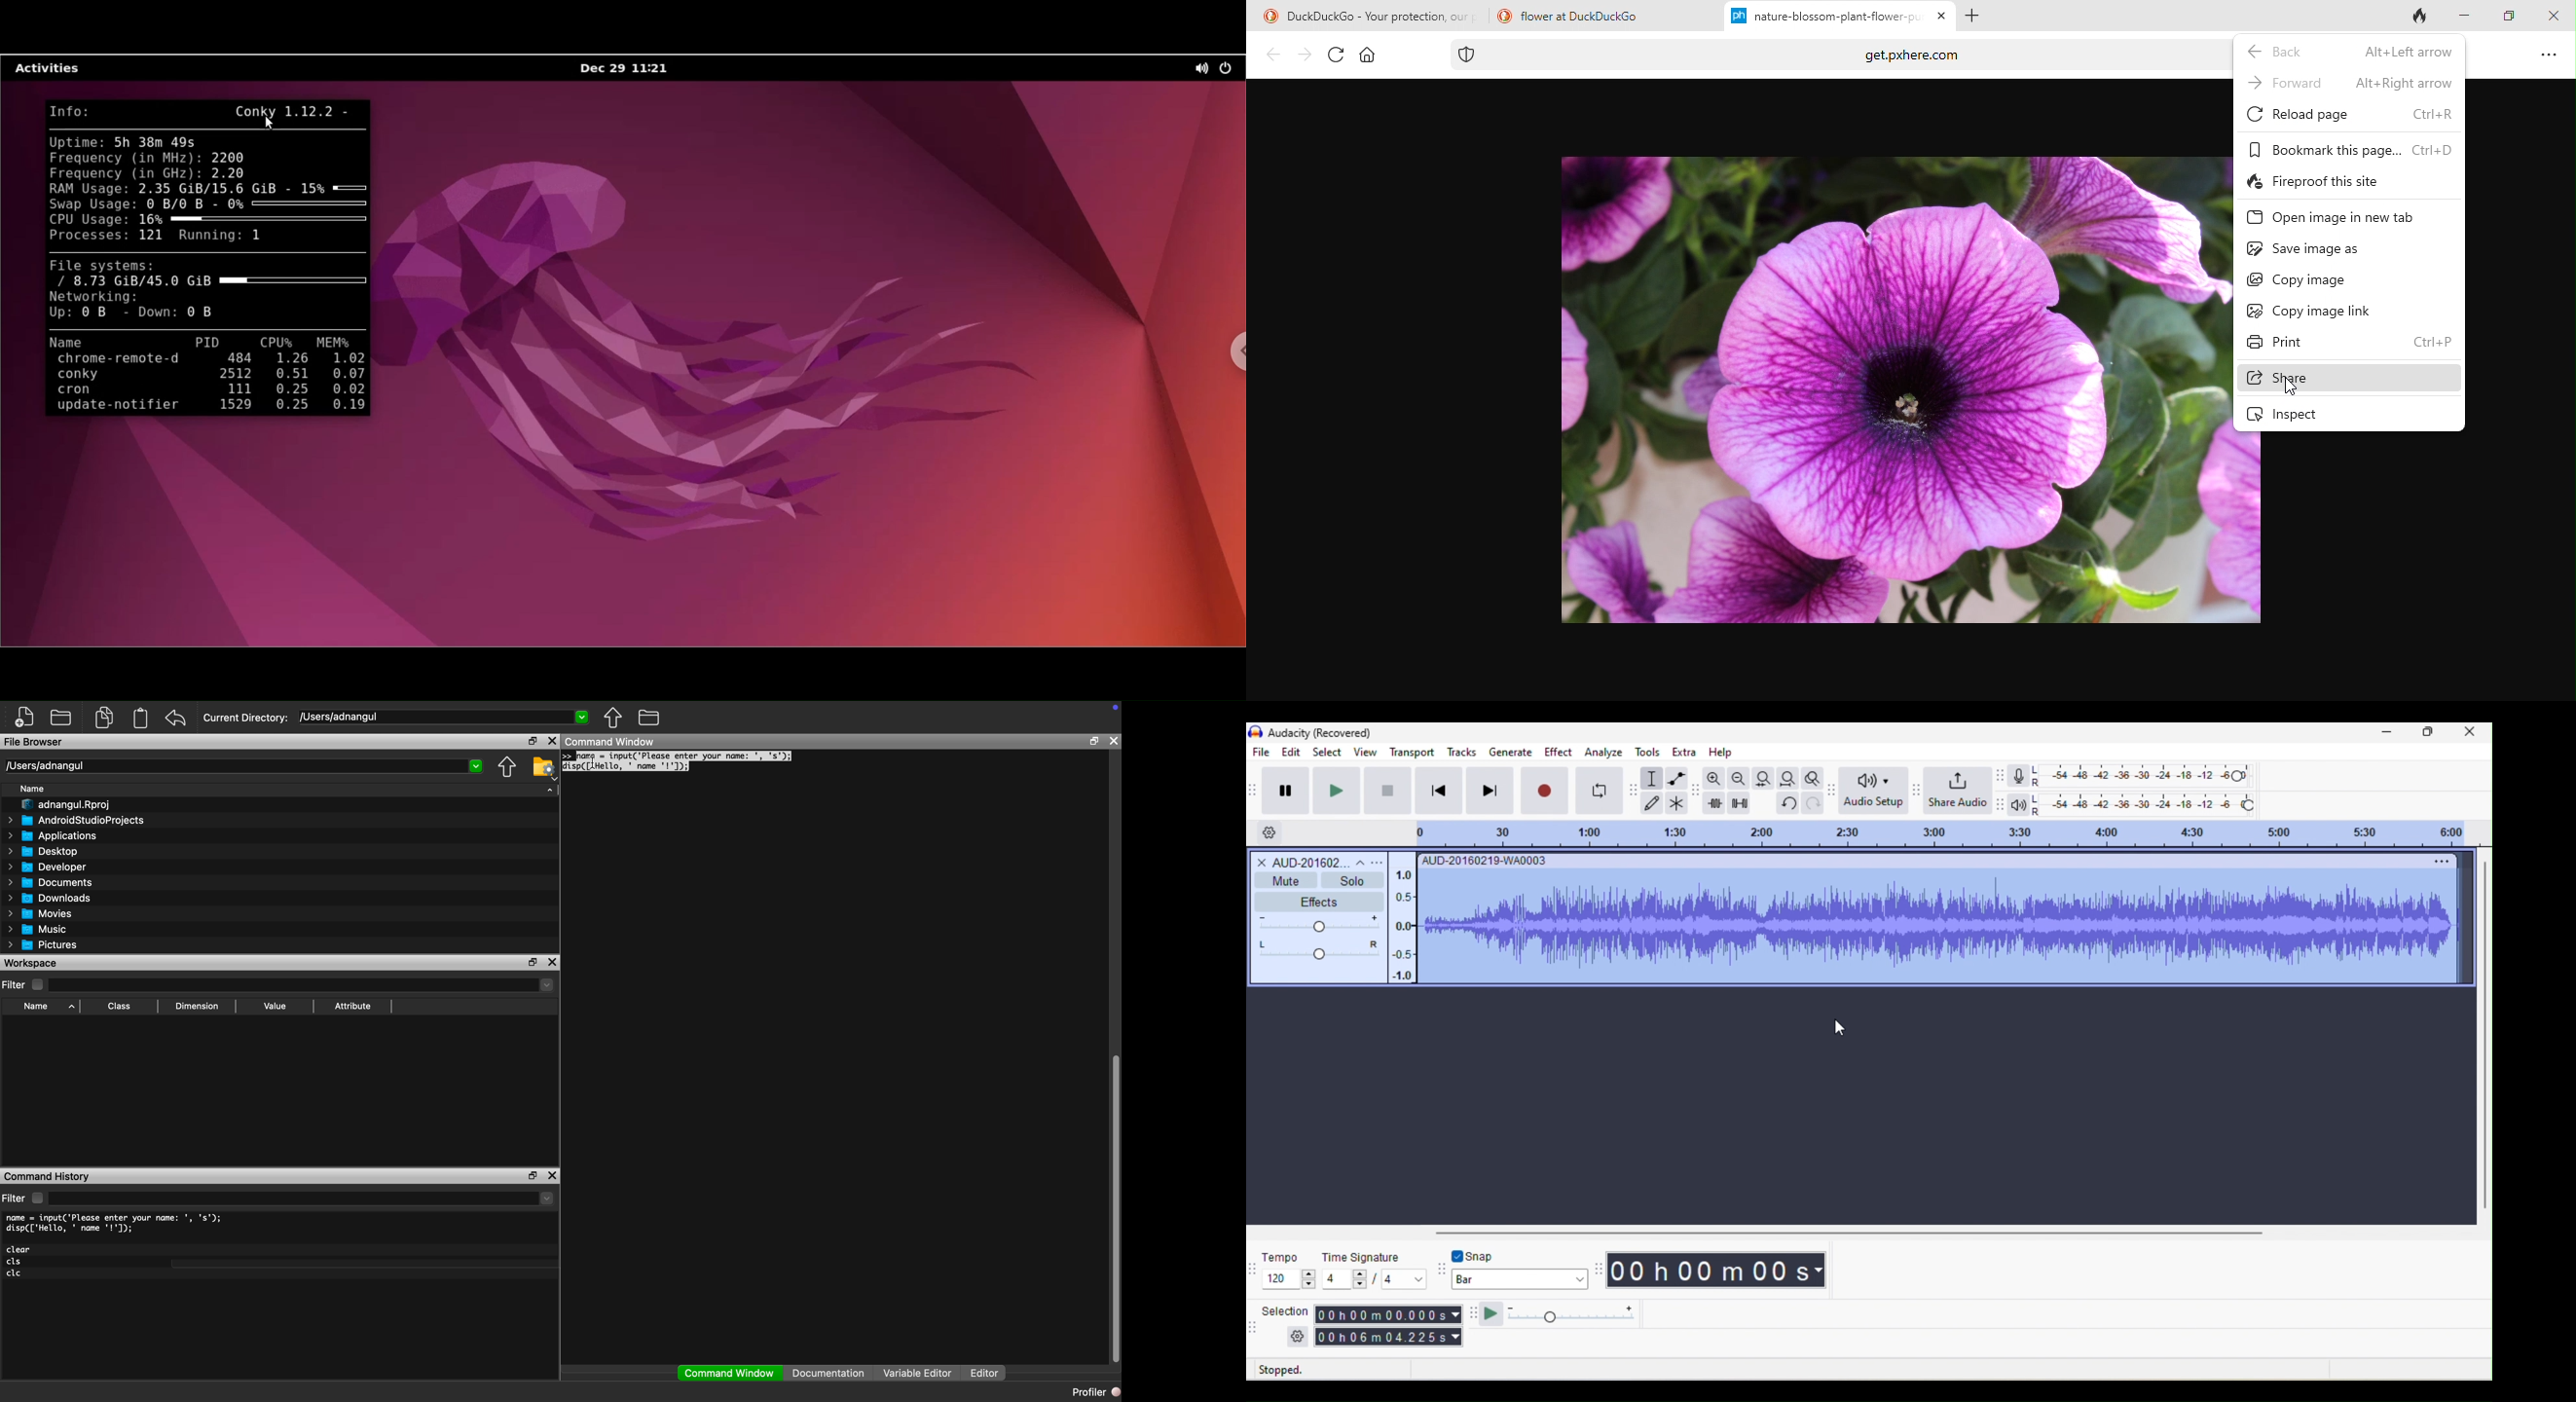 This screenshot has height=1428, width=2576. Describe the element at coordinates (1979, 18) in the screenshot. I see `add` at that location.